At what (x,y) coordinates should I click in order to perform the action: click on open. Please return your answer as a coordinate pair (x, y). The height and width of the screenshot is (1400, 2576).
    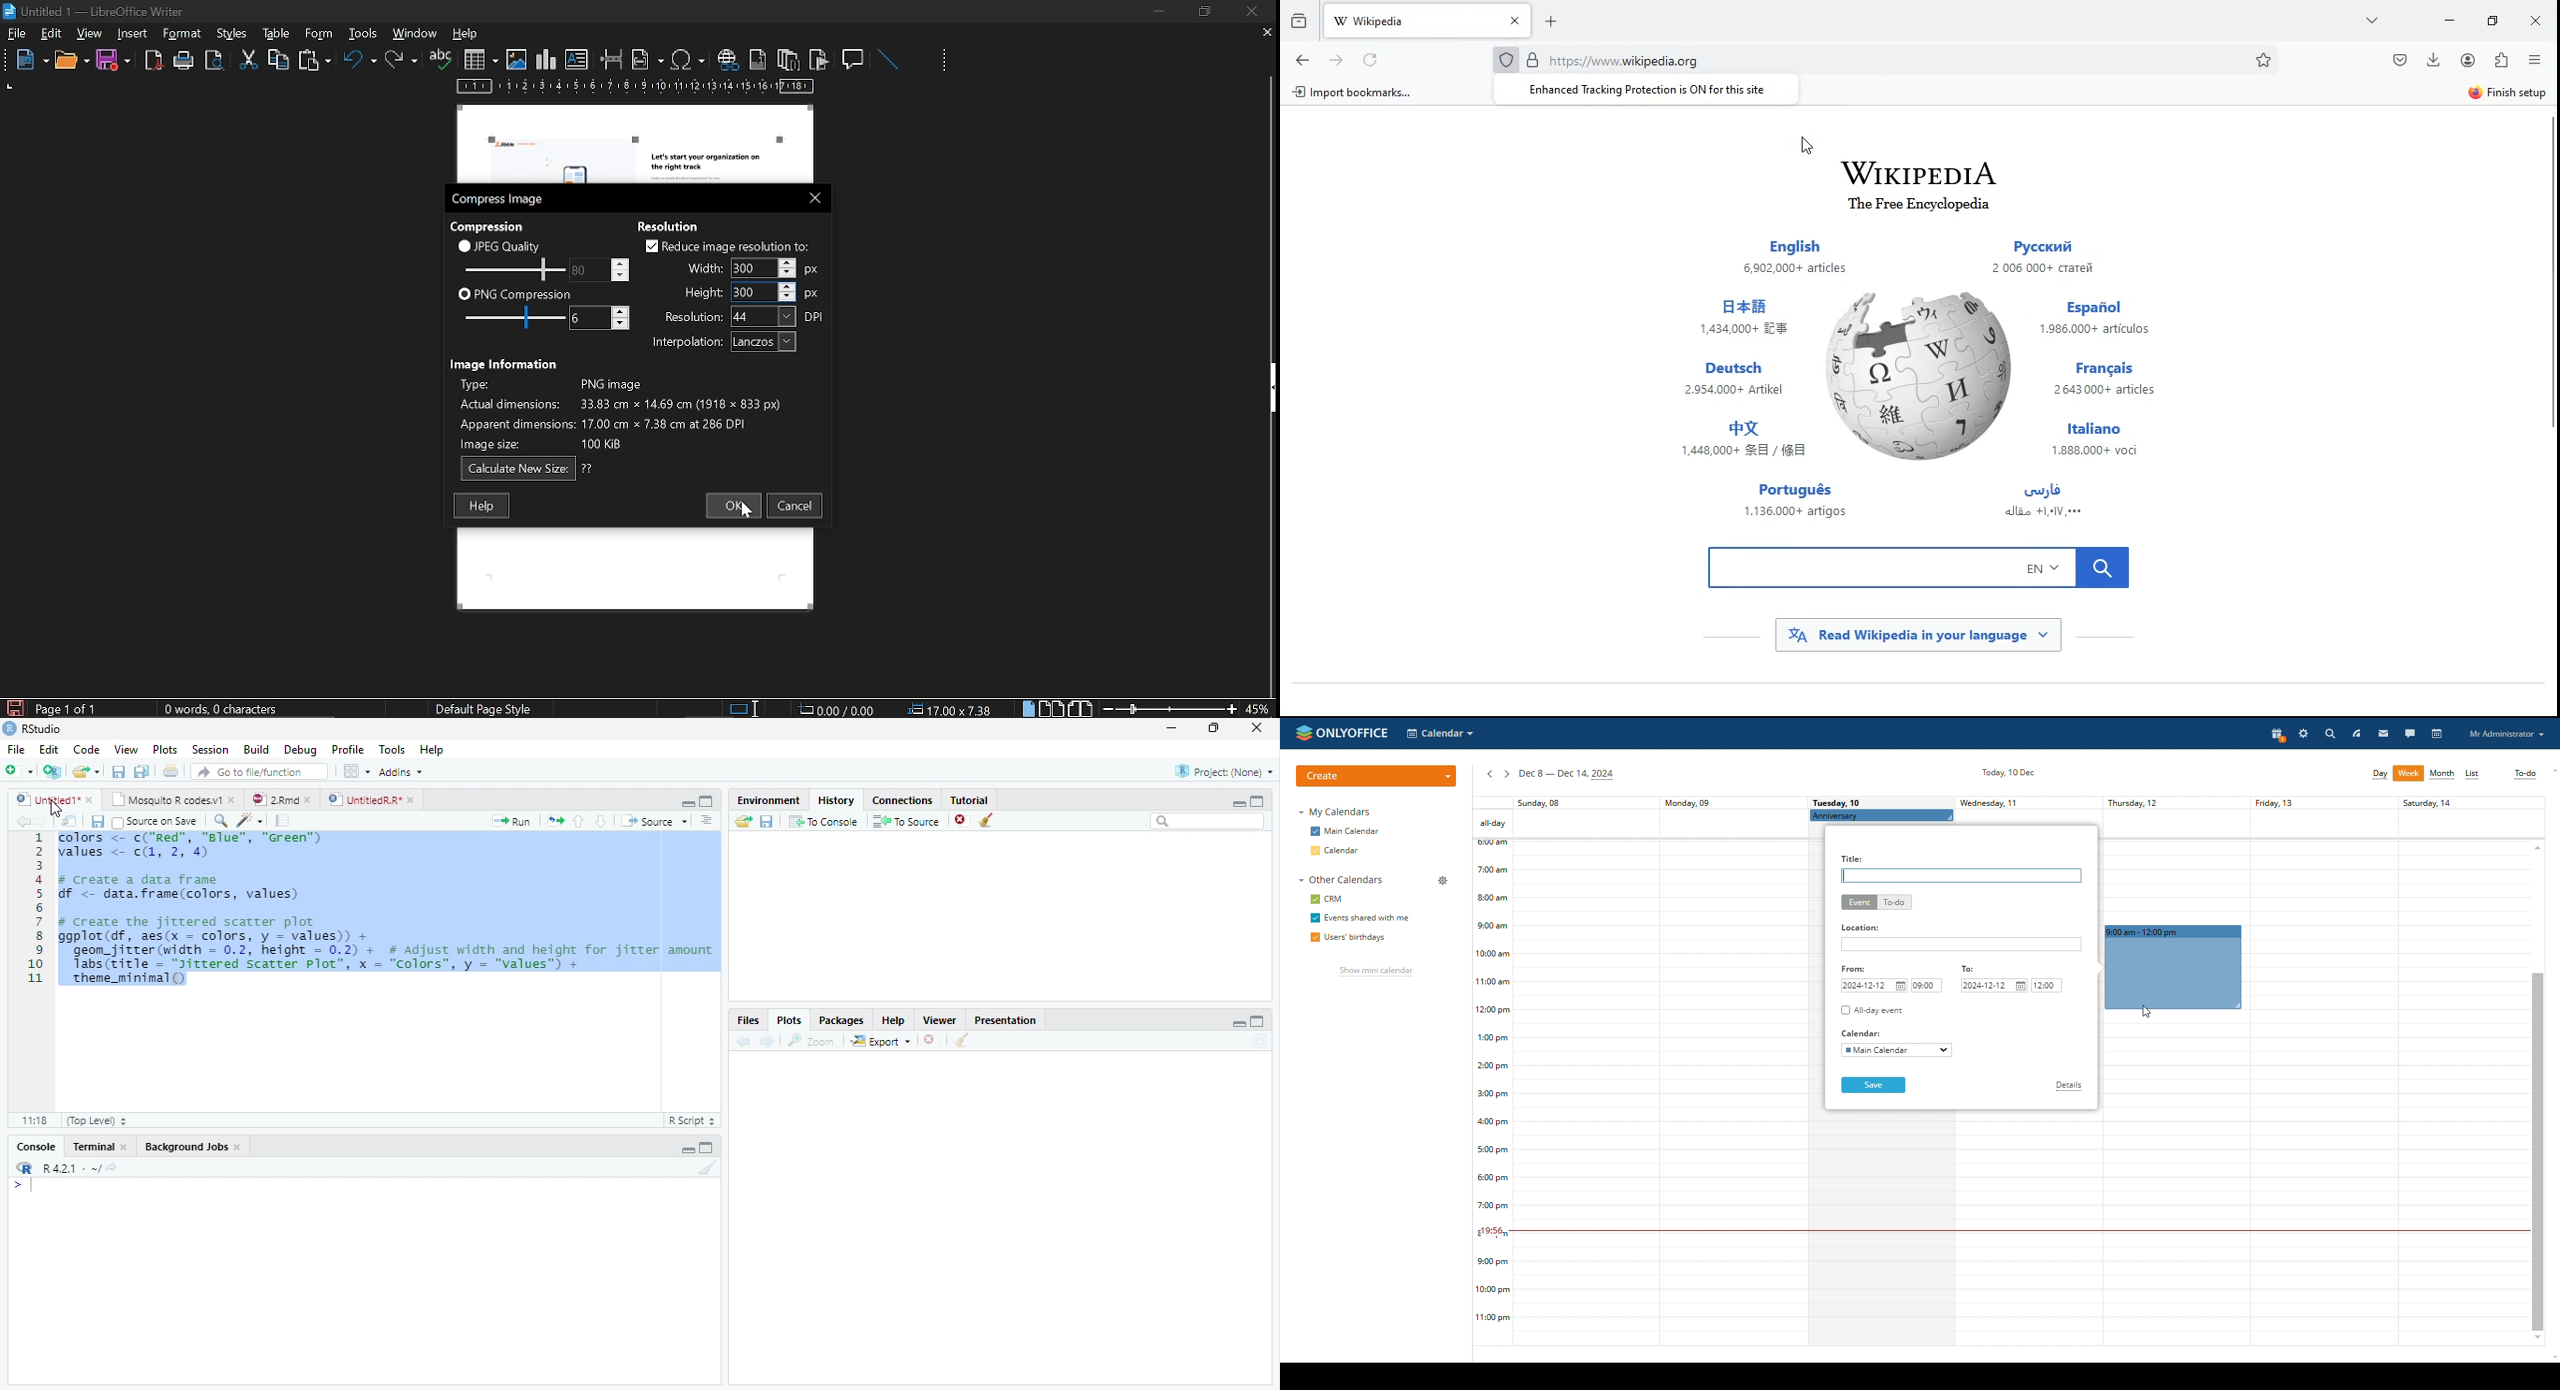
    Looking at the image, I should click on (71, 61).